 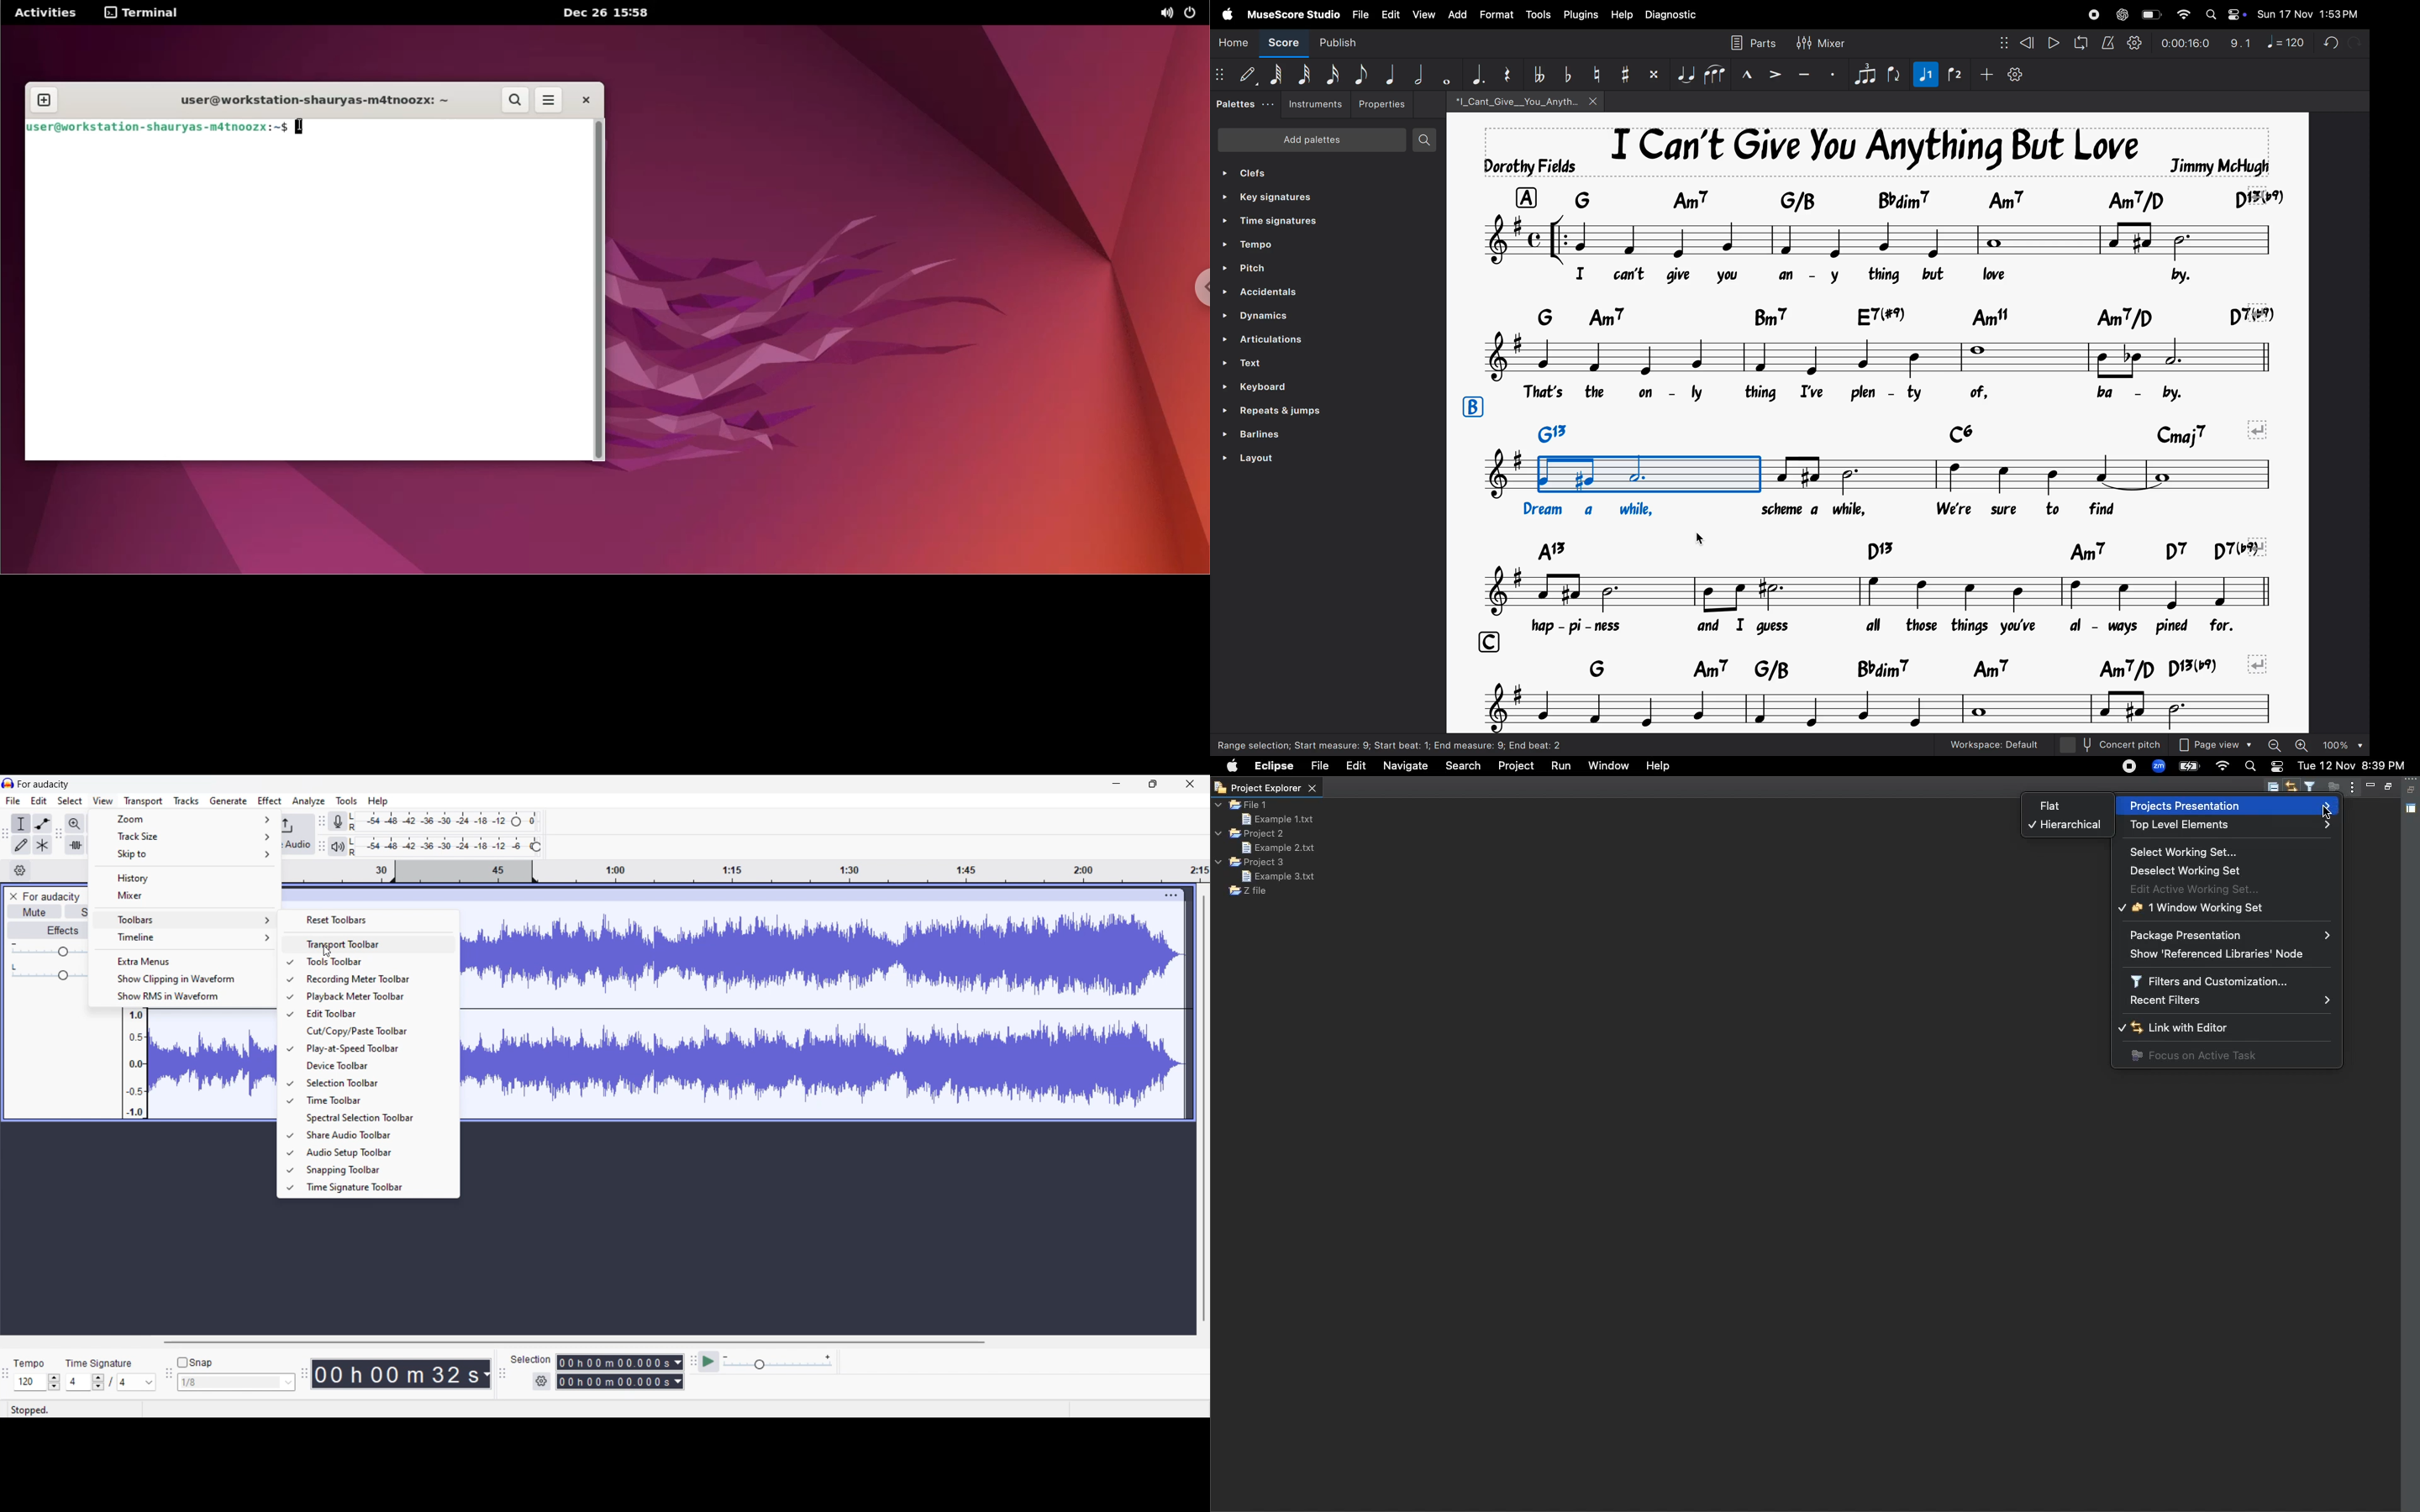 I want to click on Recording to change playback level , so click(x=536, y=847).